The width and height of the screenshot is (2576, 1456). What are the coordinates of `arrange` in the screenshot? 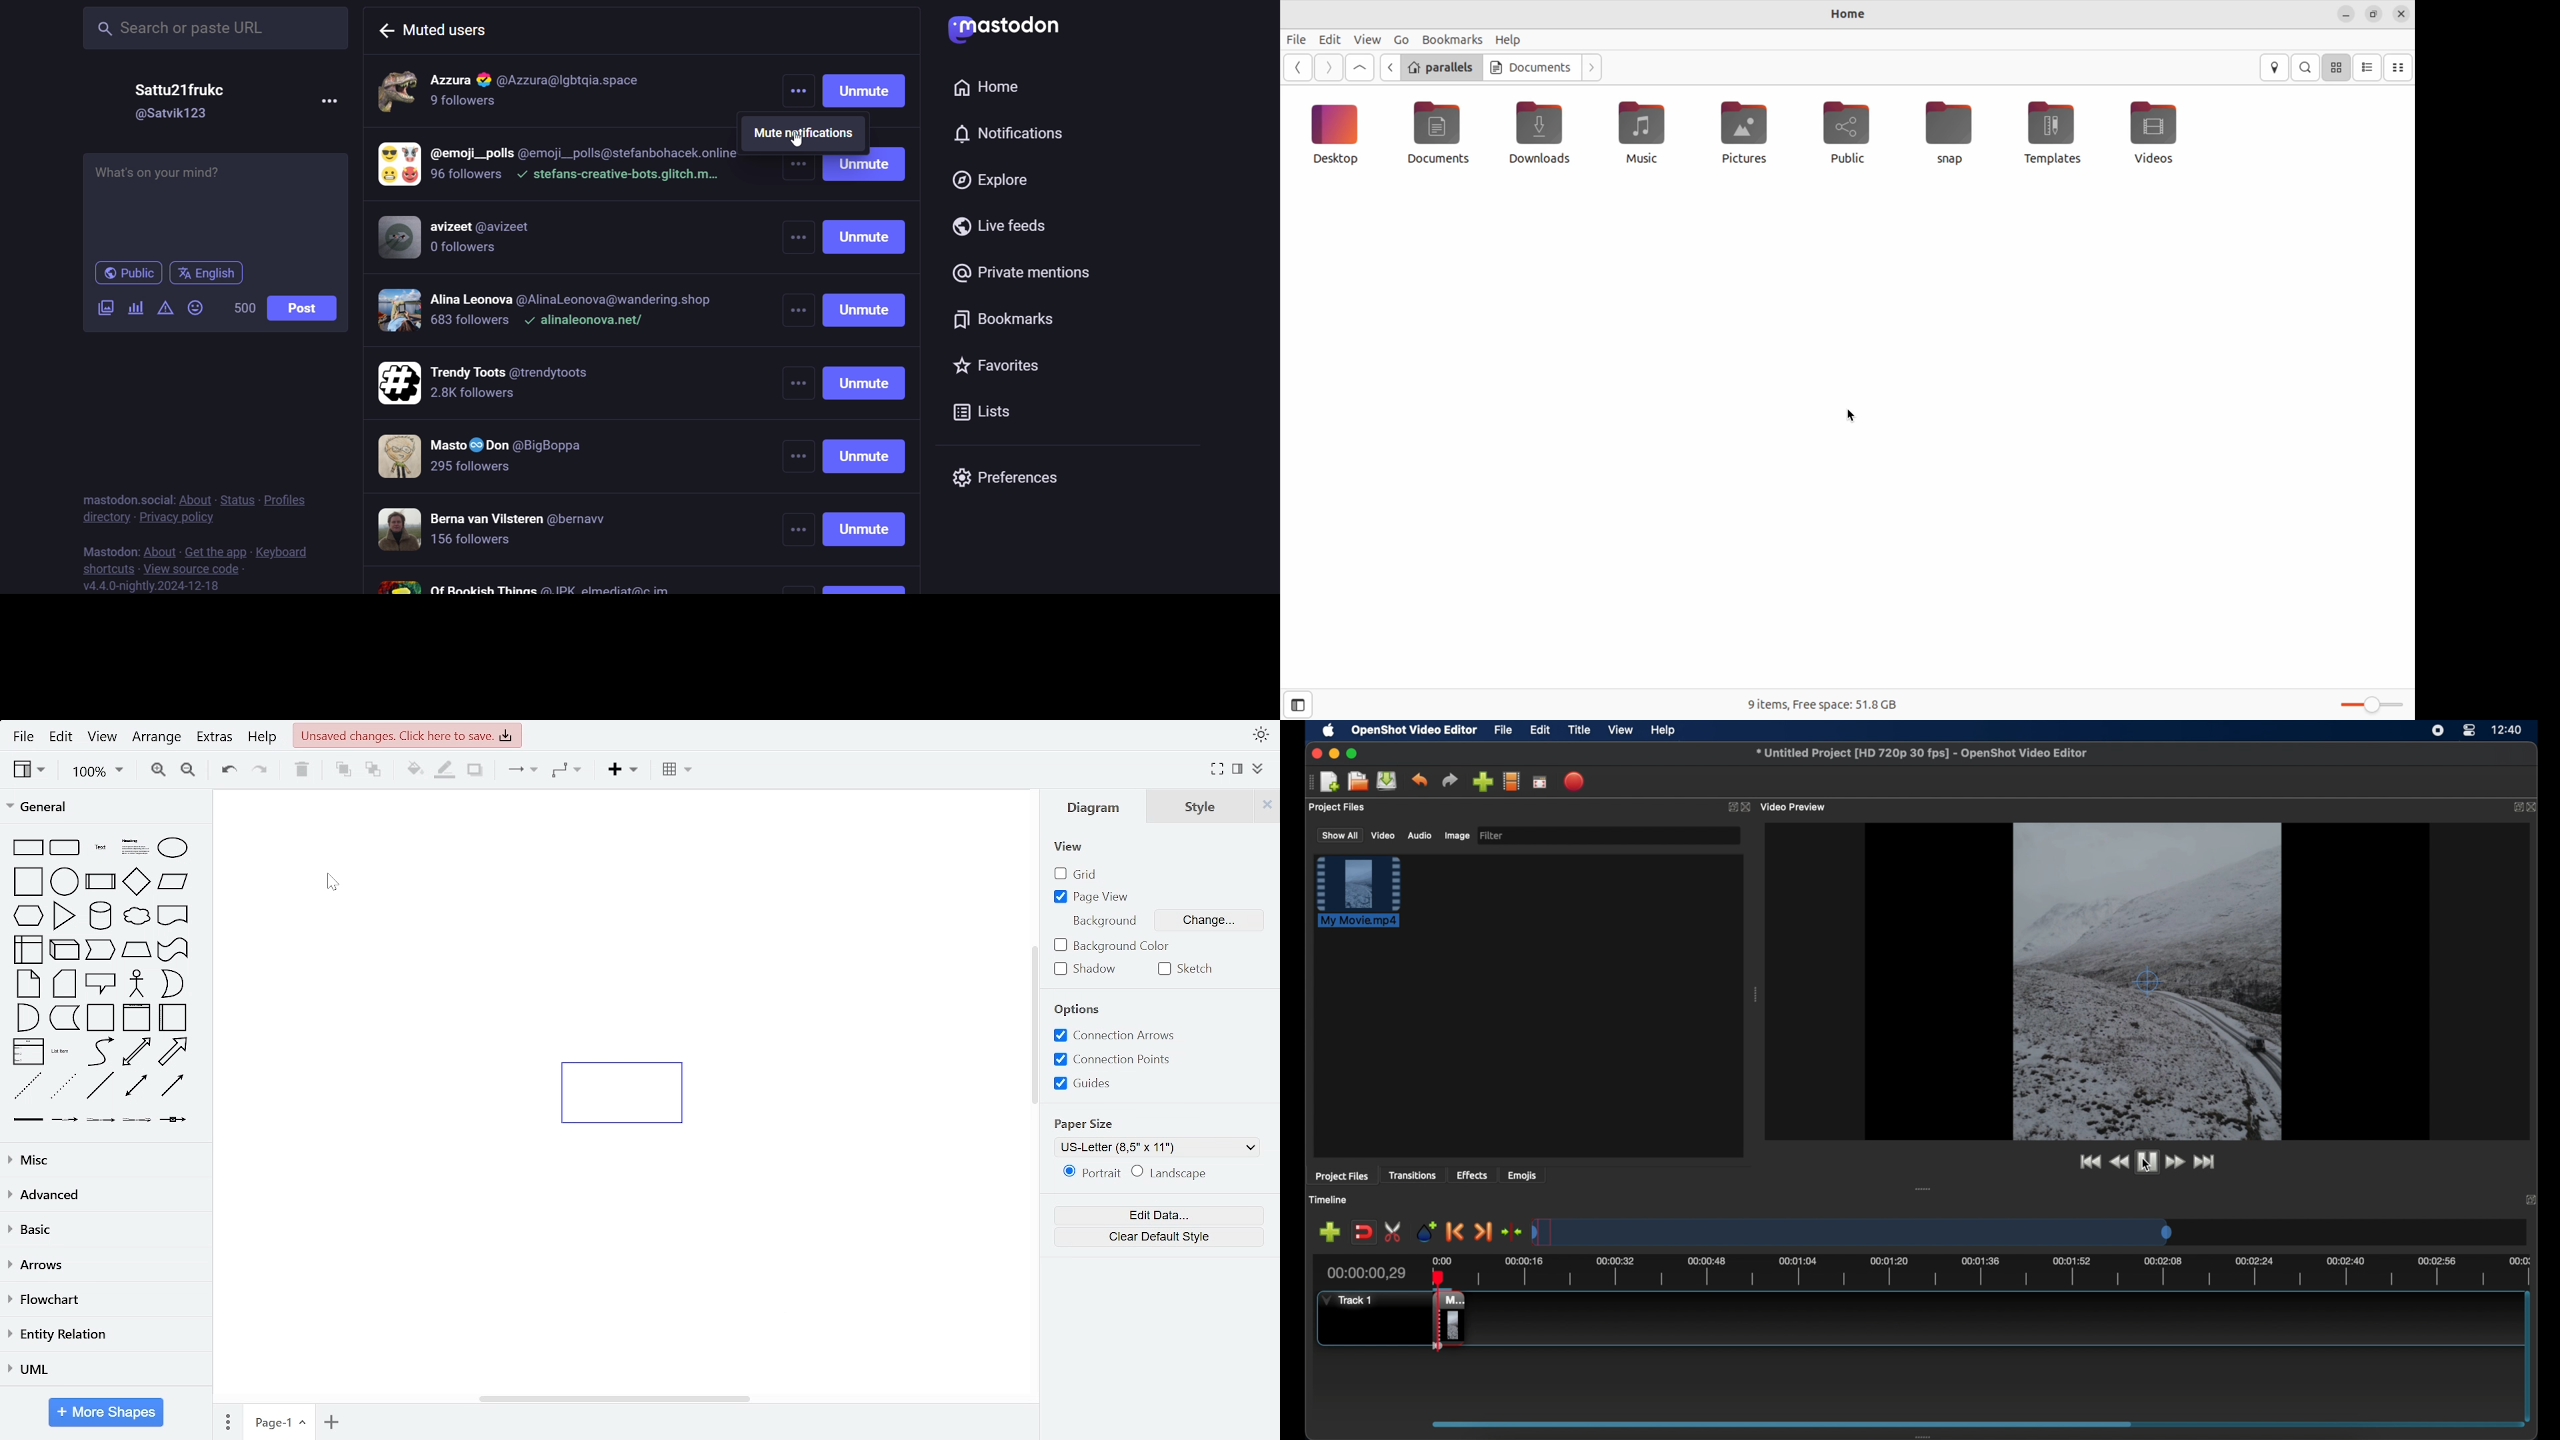 It's located at (156, 740).